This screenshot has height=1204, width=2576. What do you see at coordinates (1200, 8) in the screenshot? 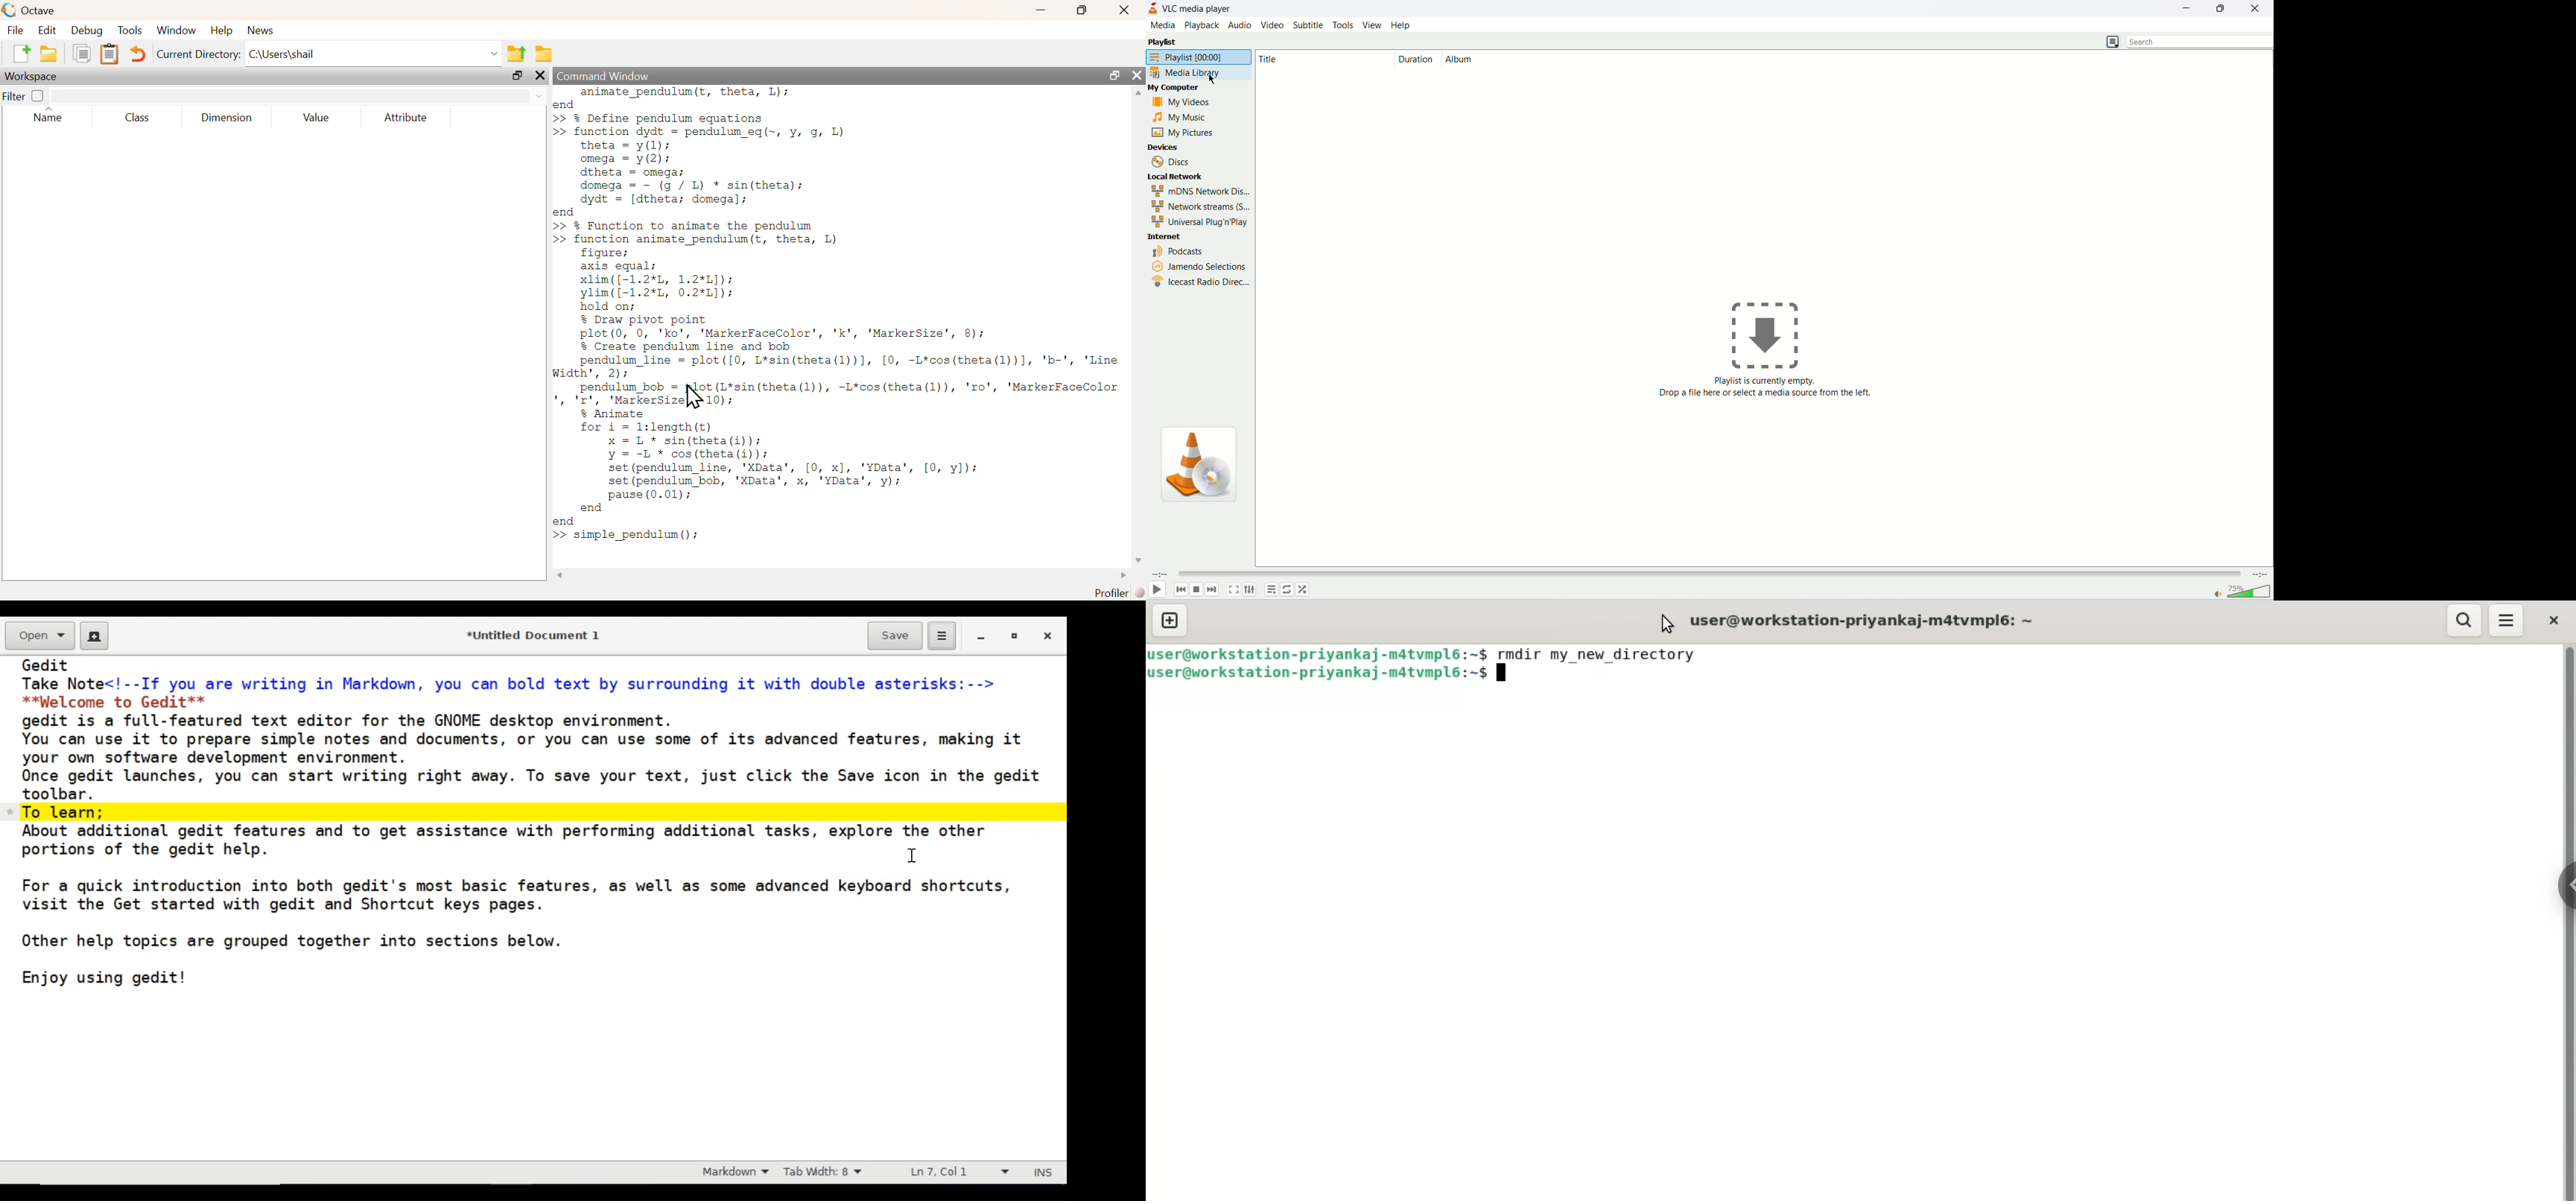
I see `VLC media player` at bounding box center [1200, 8].